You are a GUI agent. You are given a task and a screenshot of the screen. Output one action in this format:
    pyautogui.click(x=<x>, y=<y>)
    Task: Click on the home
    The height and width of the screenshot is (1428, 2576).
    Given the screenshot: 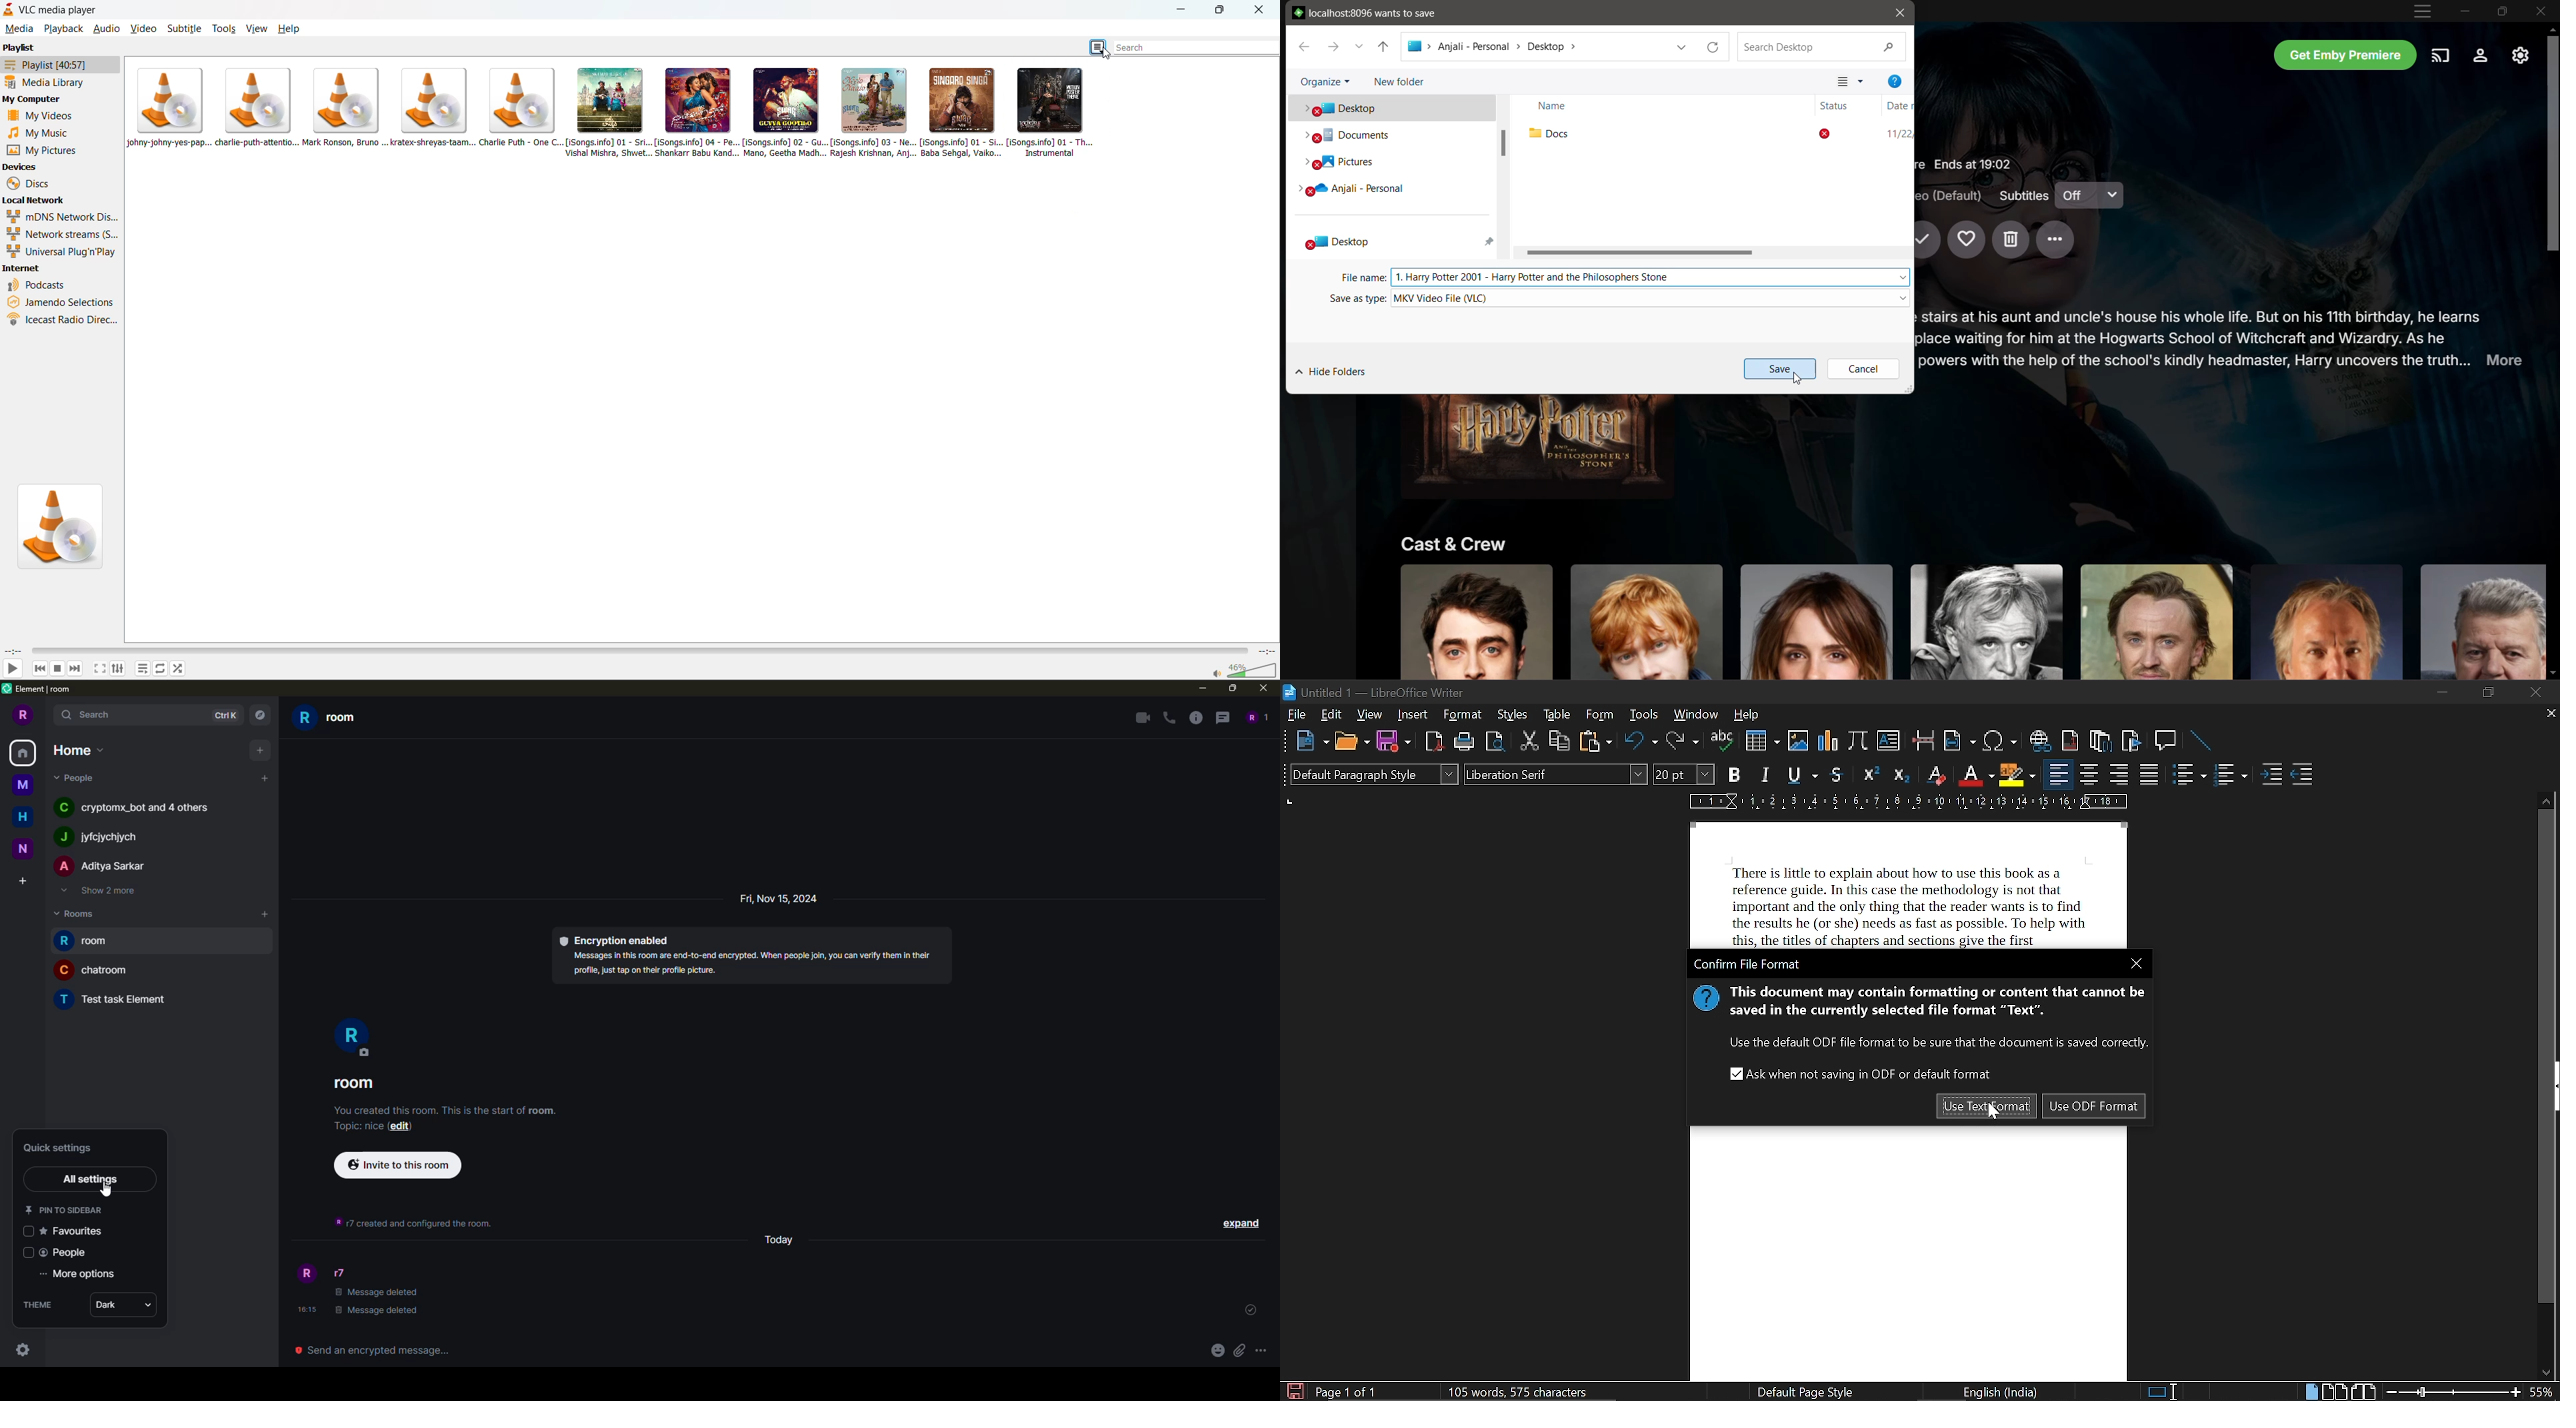 What is the action you would take?
    pyautogui.click(x=25, y=752)
    